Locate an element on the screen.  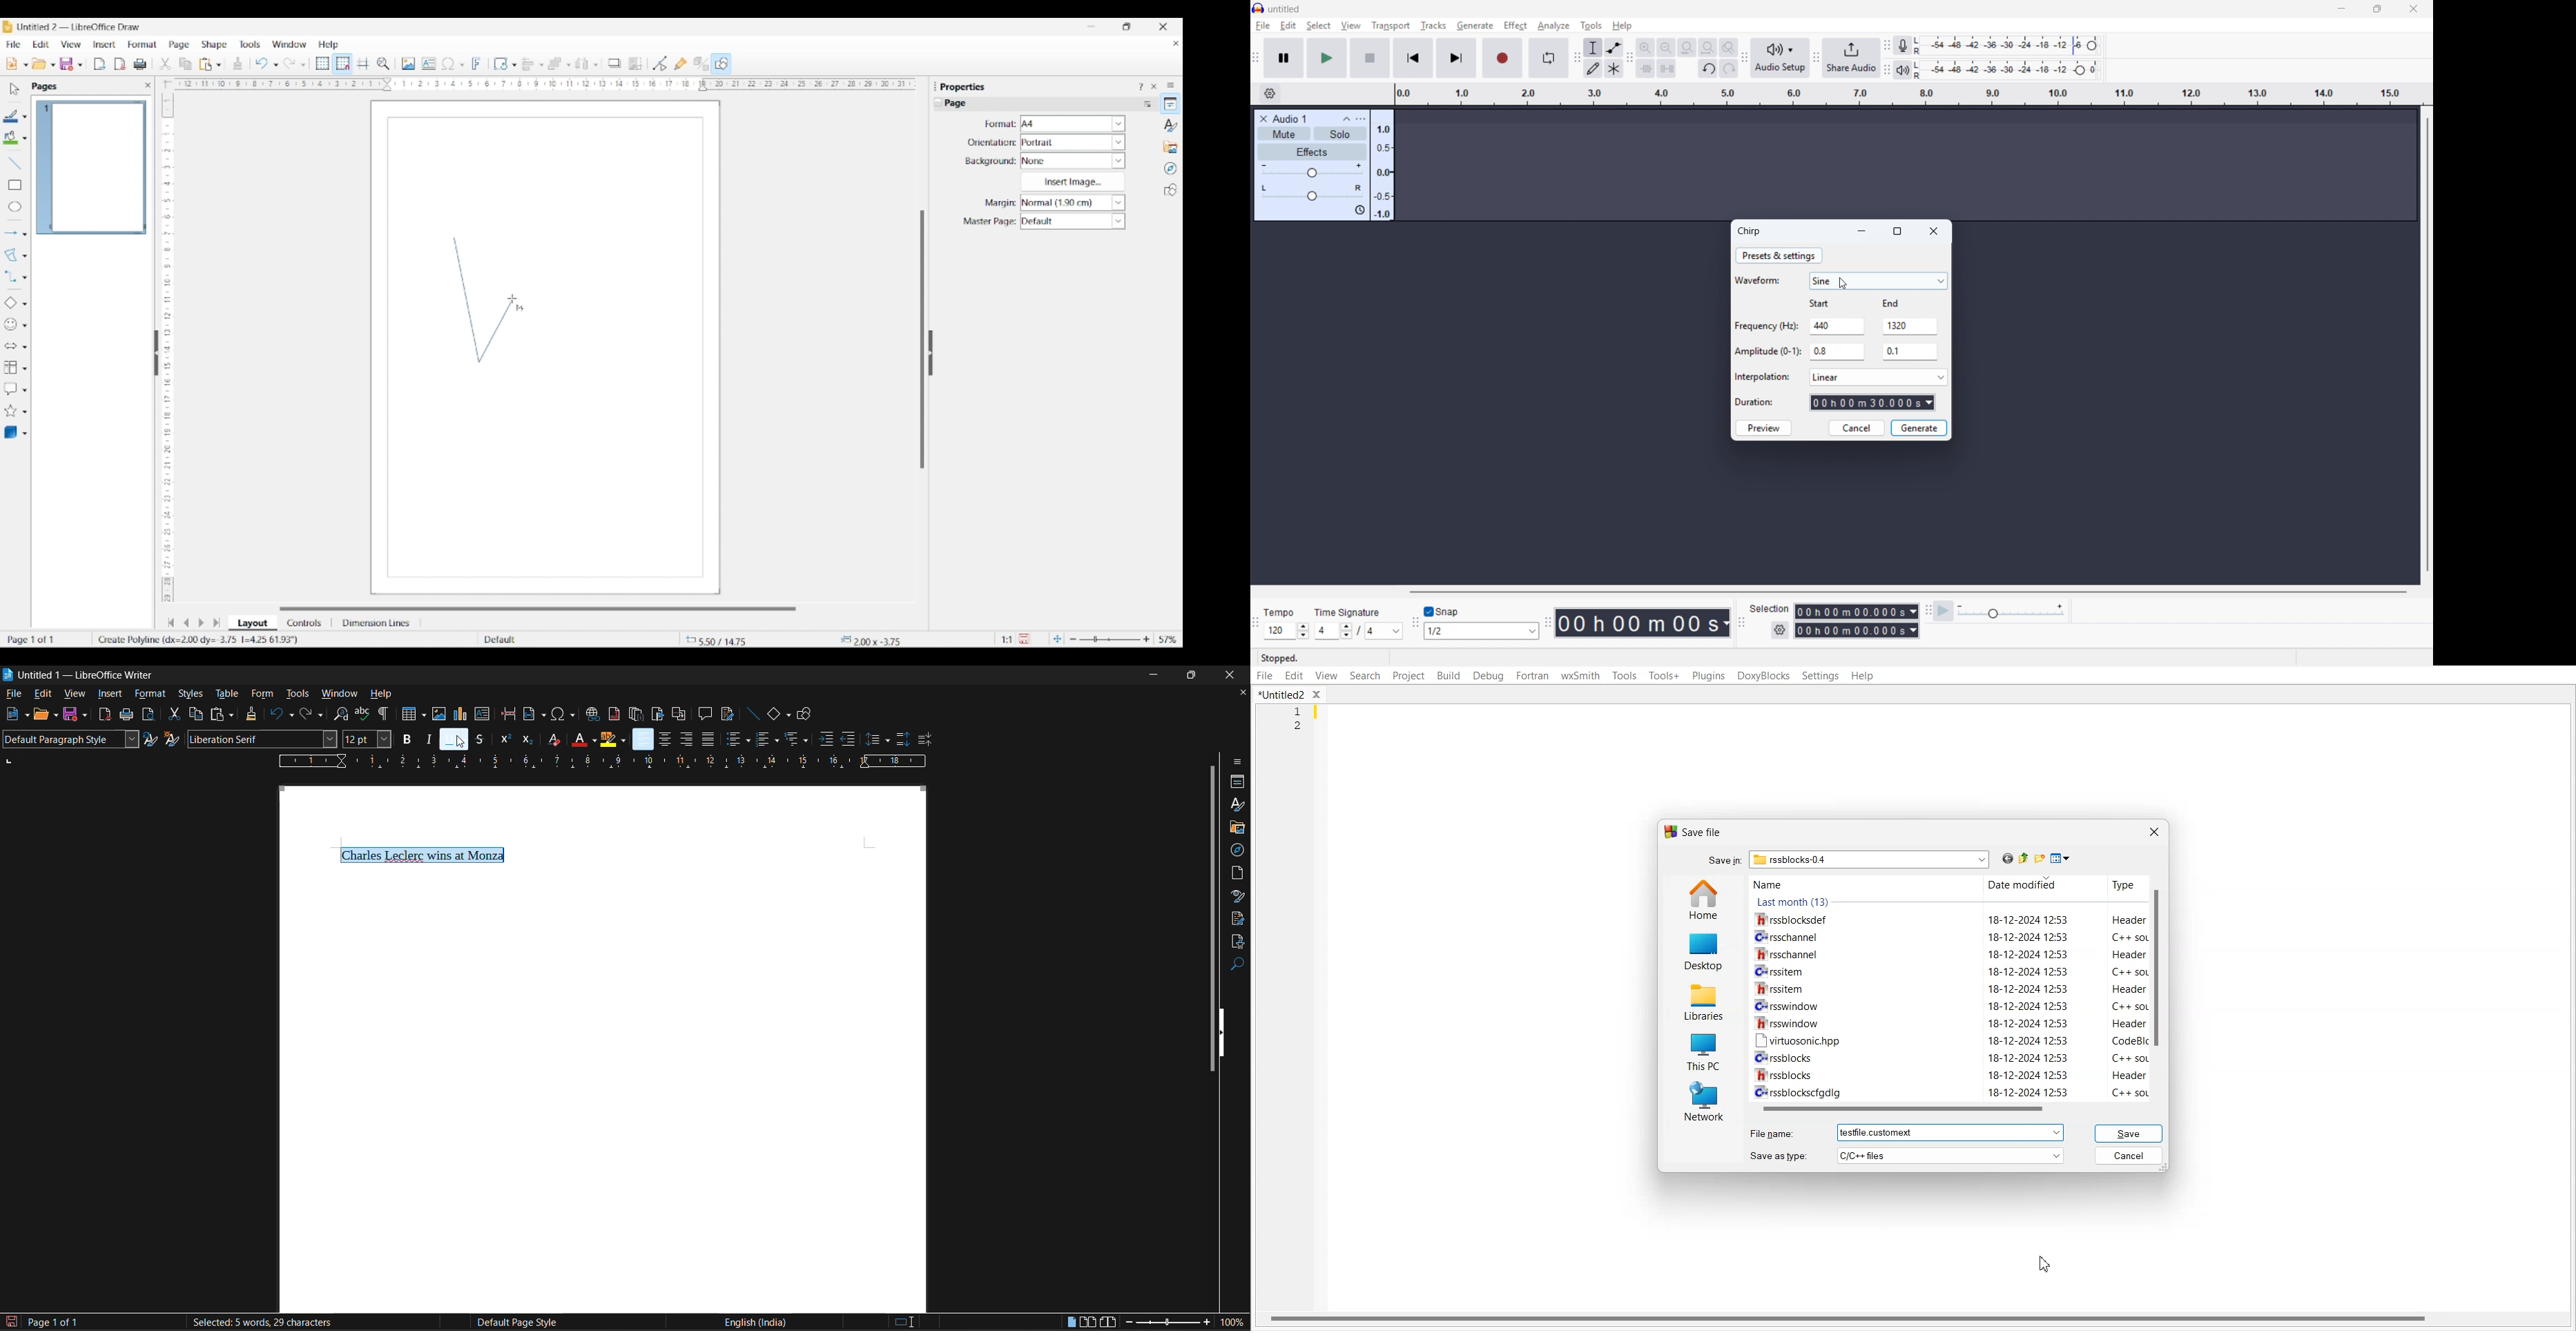
Selected polygon is located at coordinates (11, 255).